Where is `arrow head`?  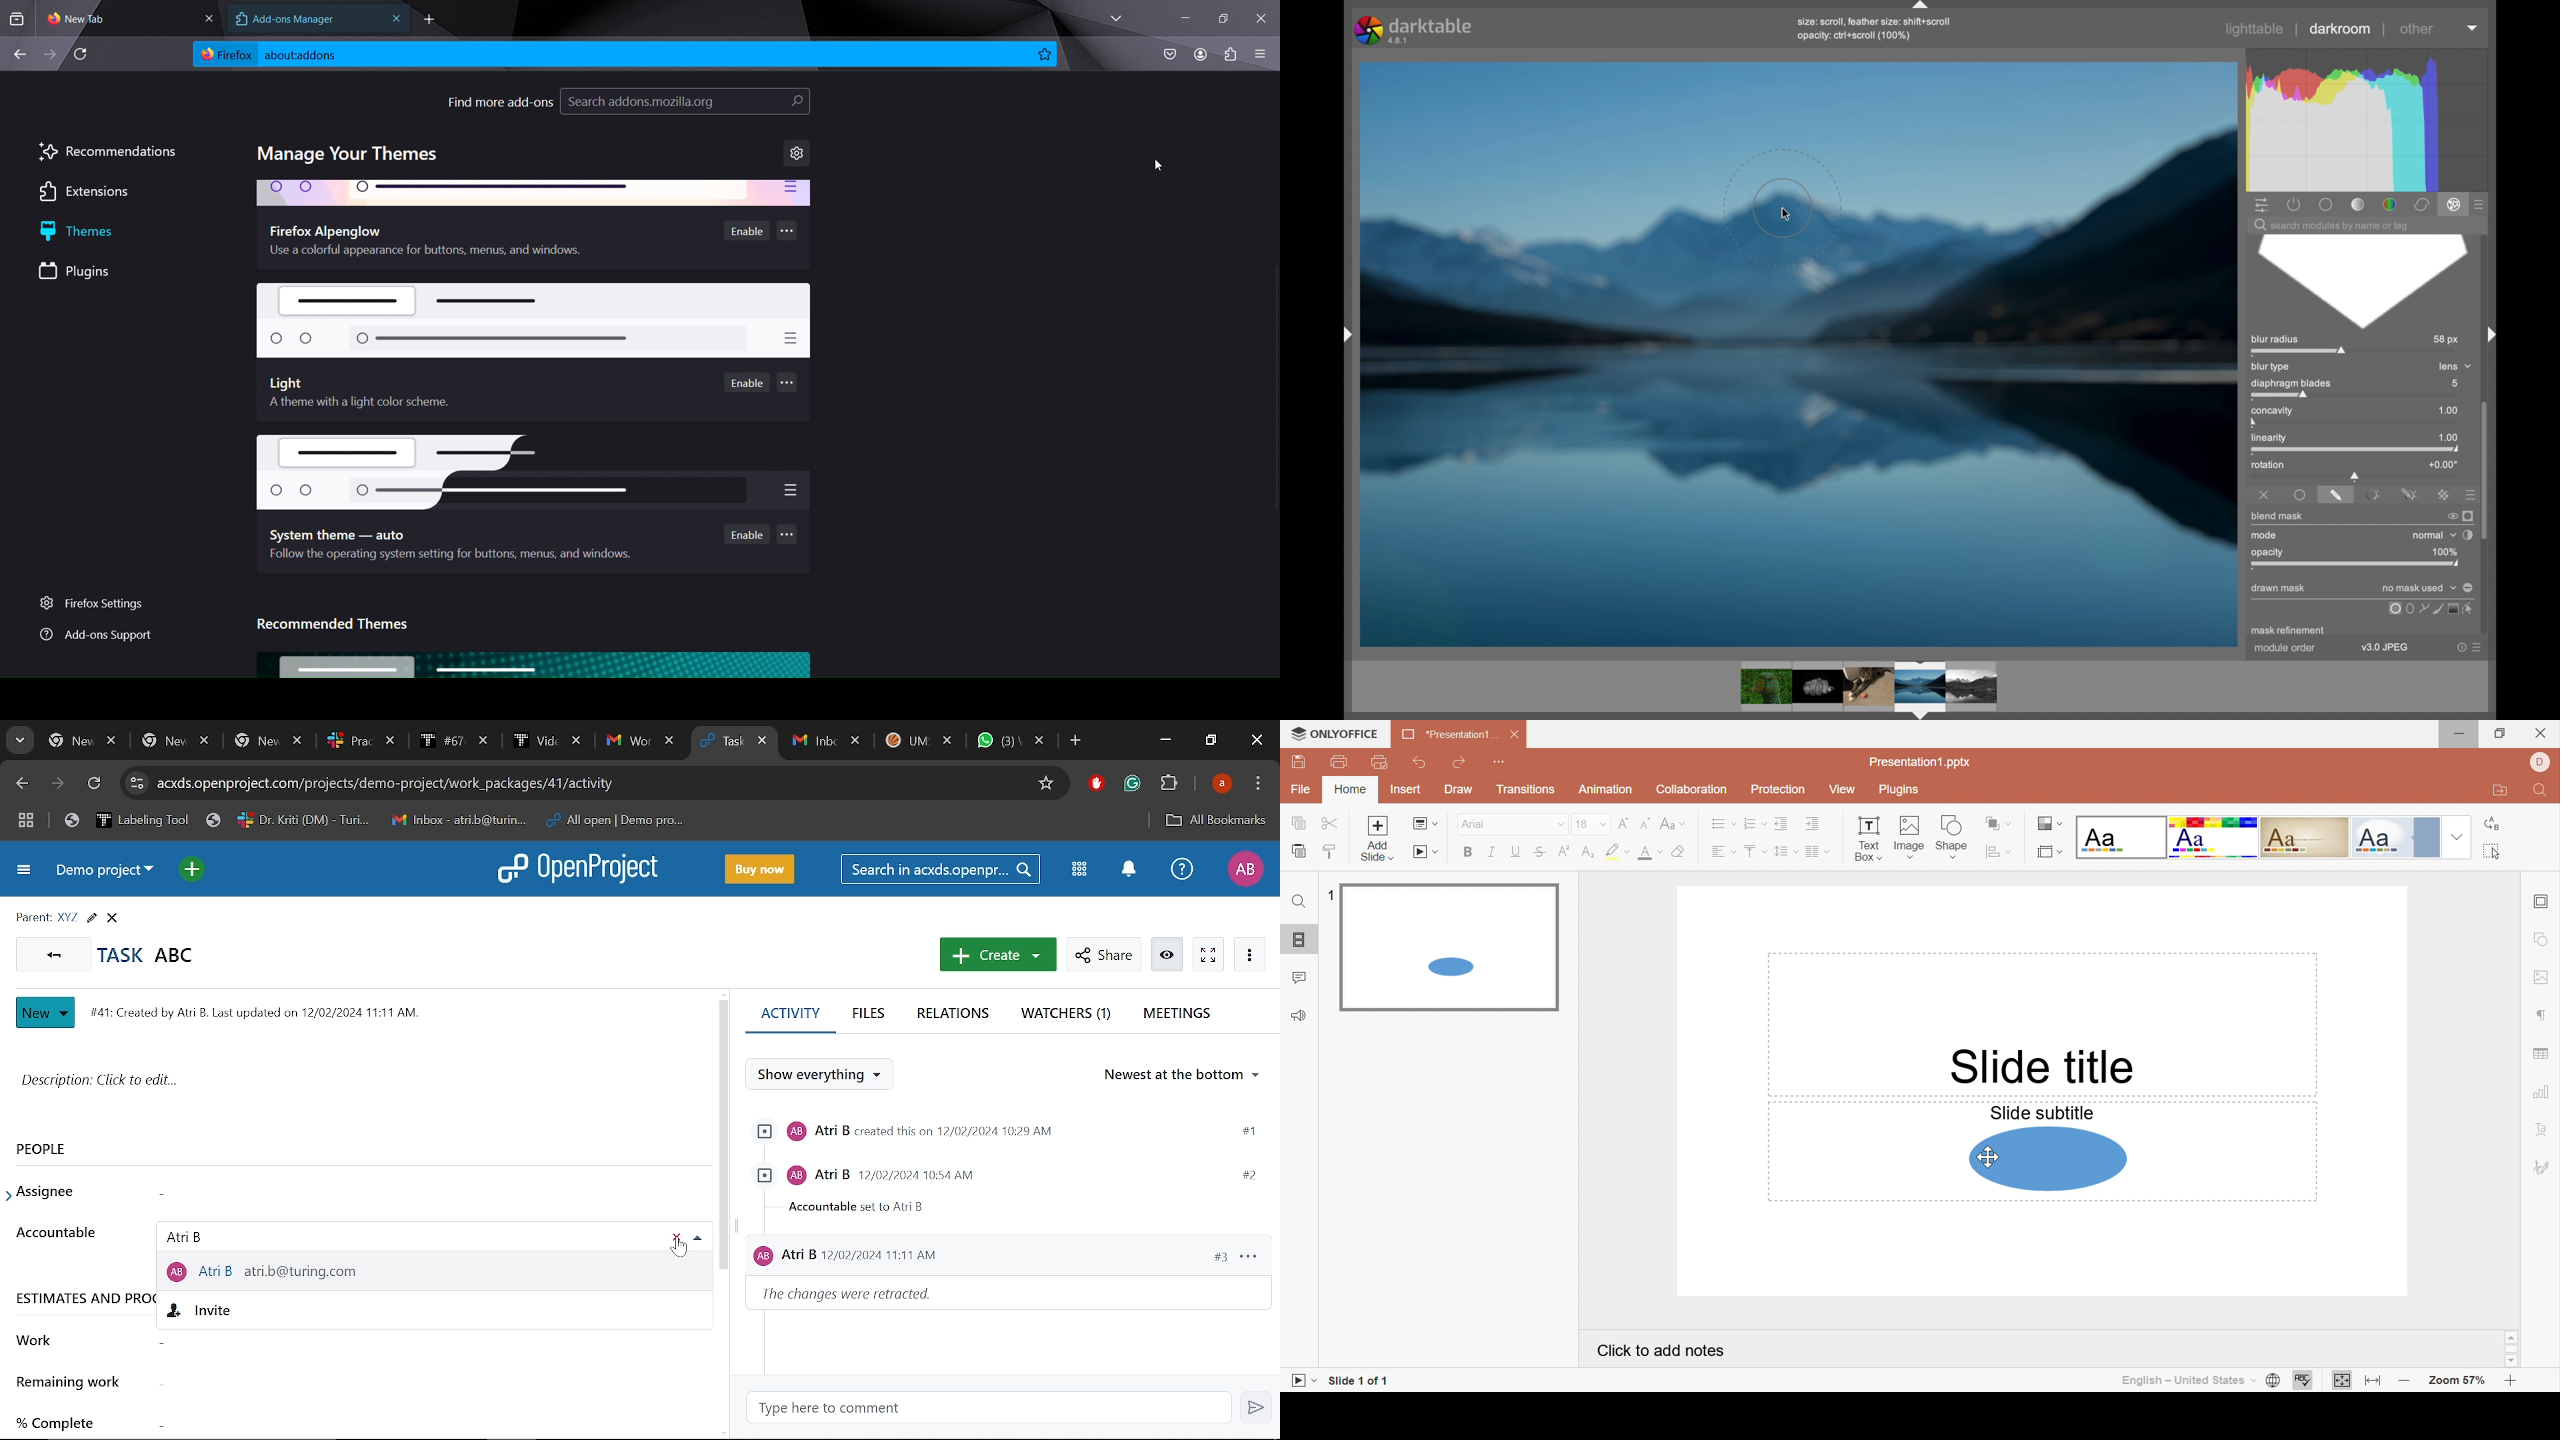 arrow head is located at coordinates (12, 1196).